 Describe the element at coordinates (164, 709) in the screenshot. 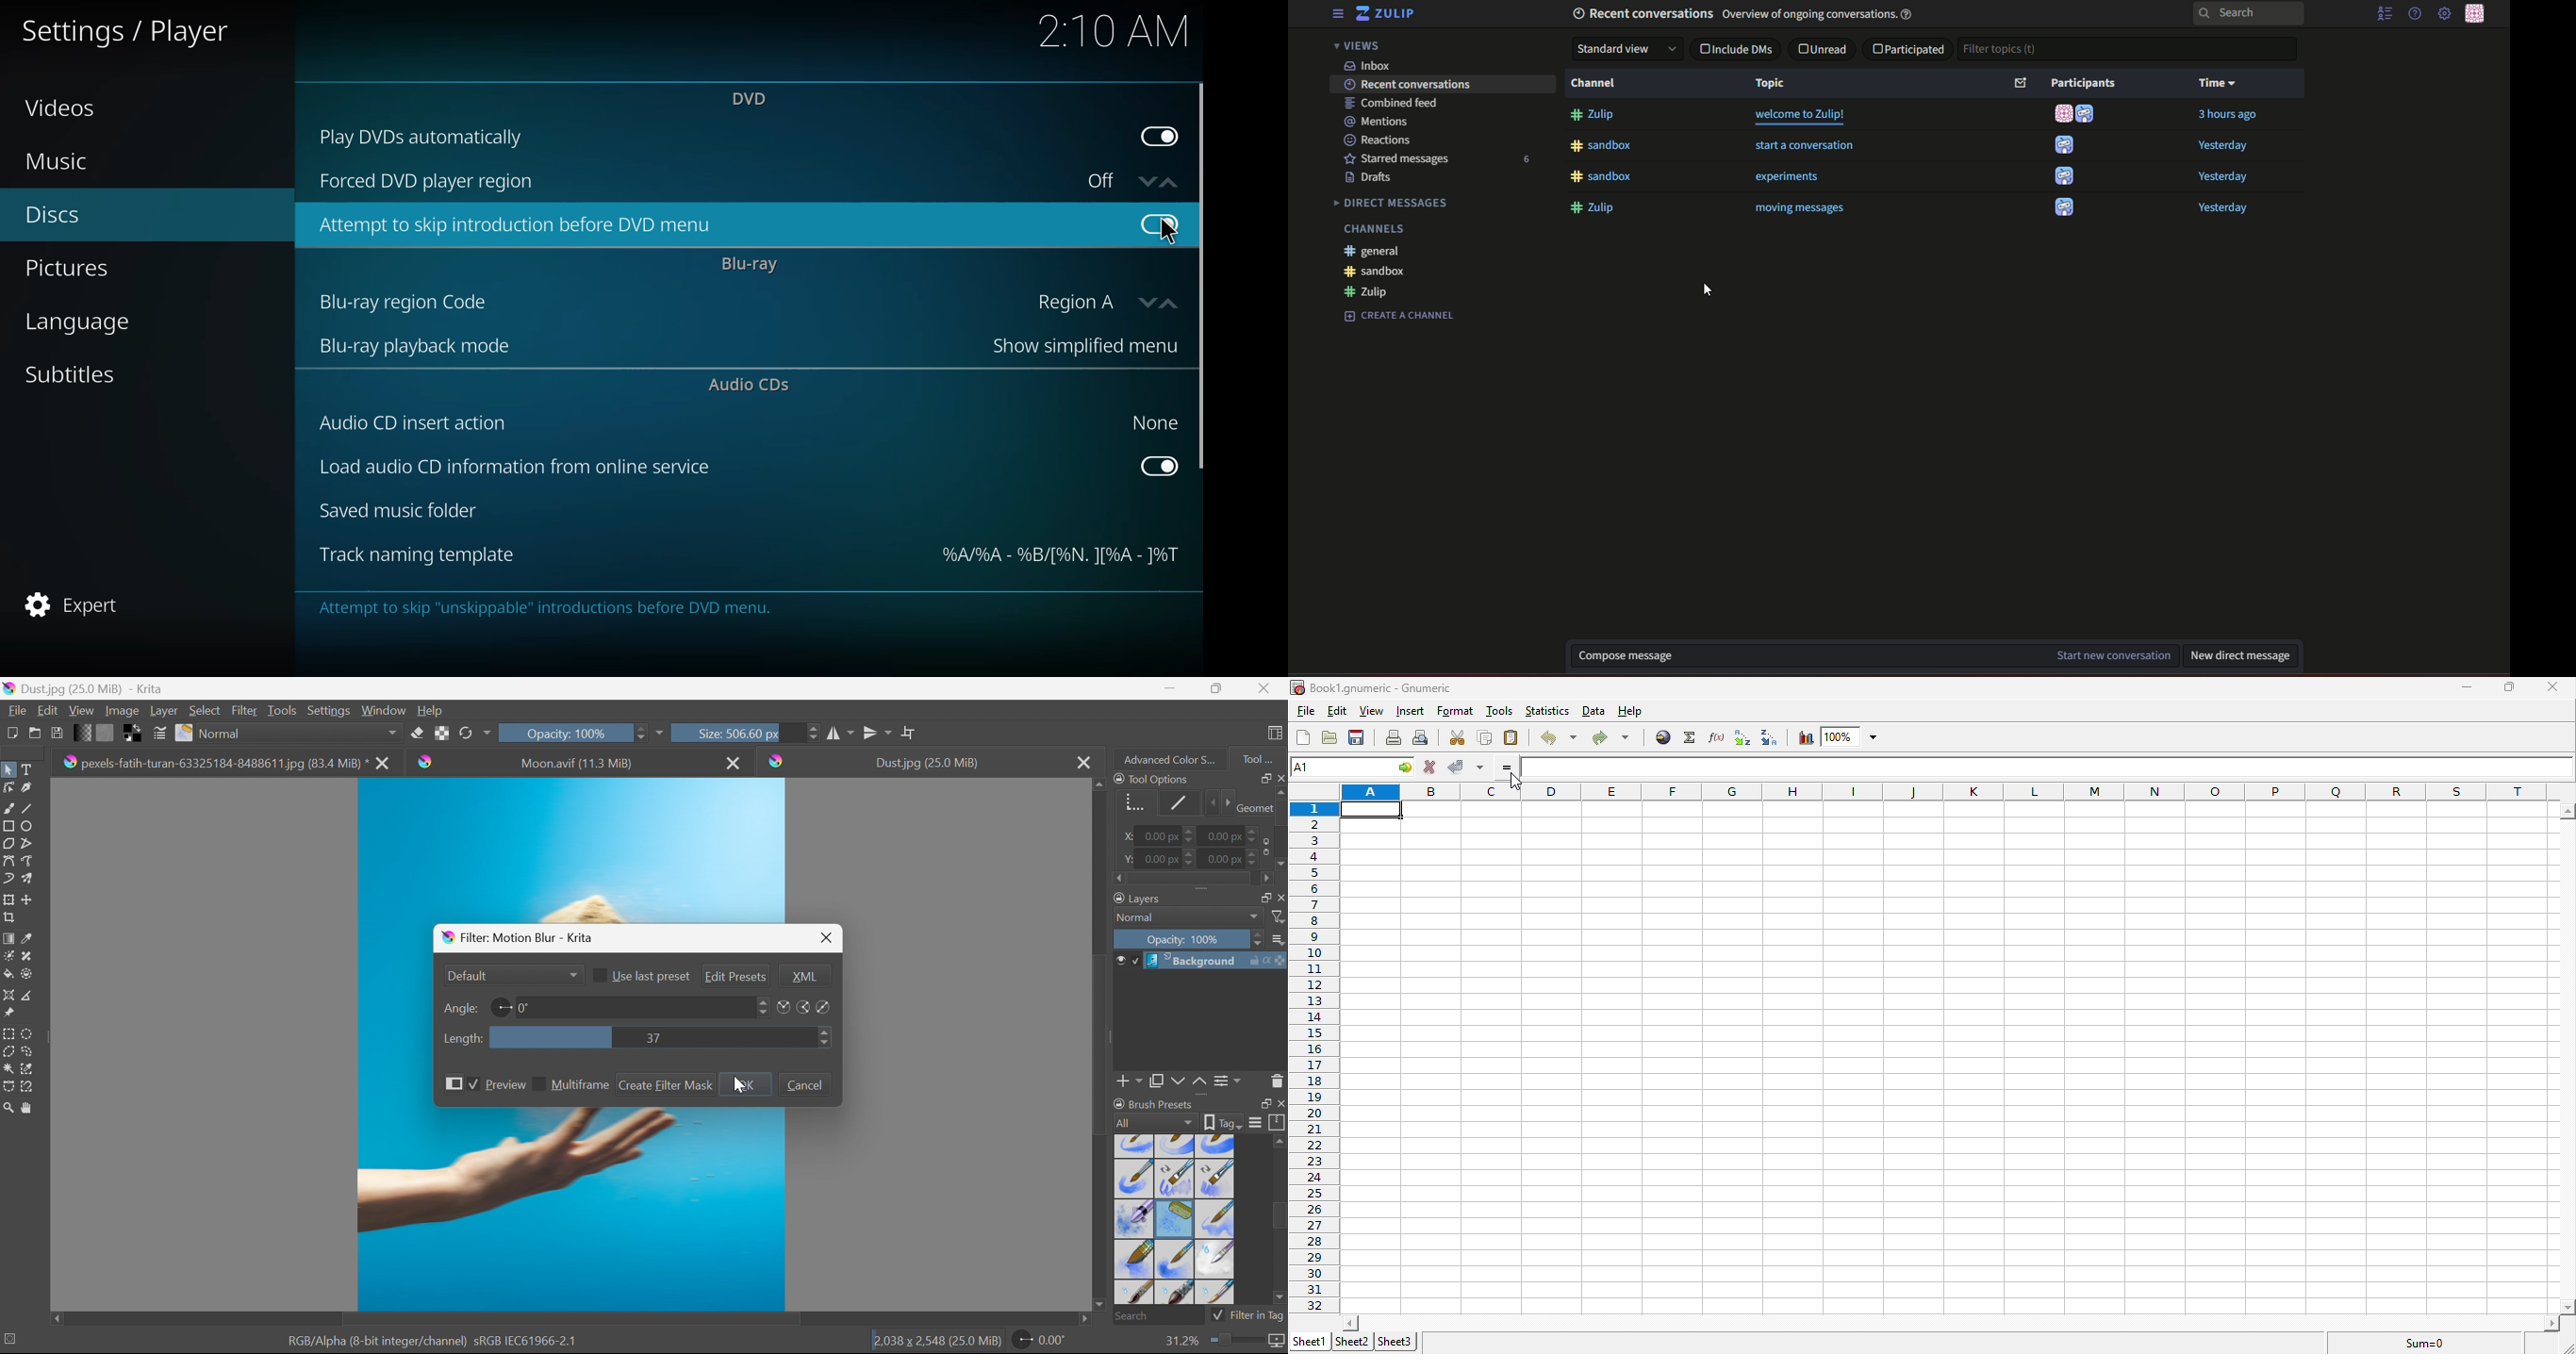

I see `Layer` at that location.